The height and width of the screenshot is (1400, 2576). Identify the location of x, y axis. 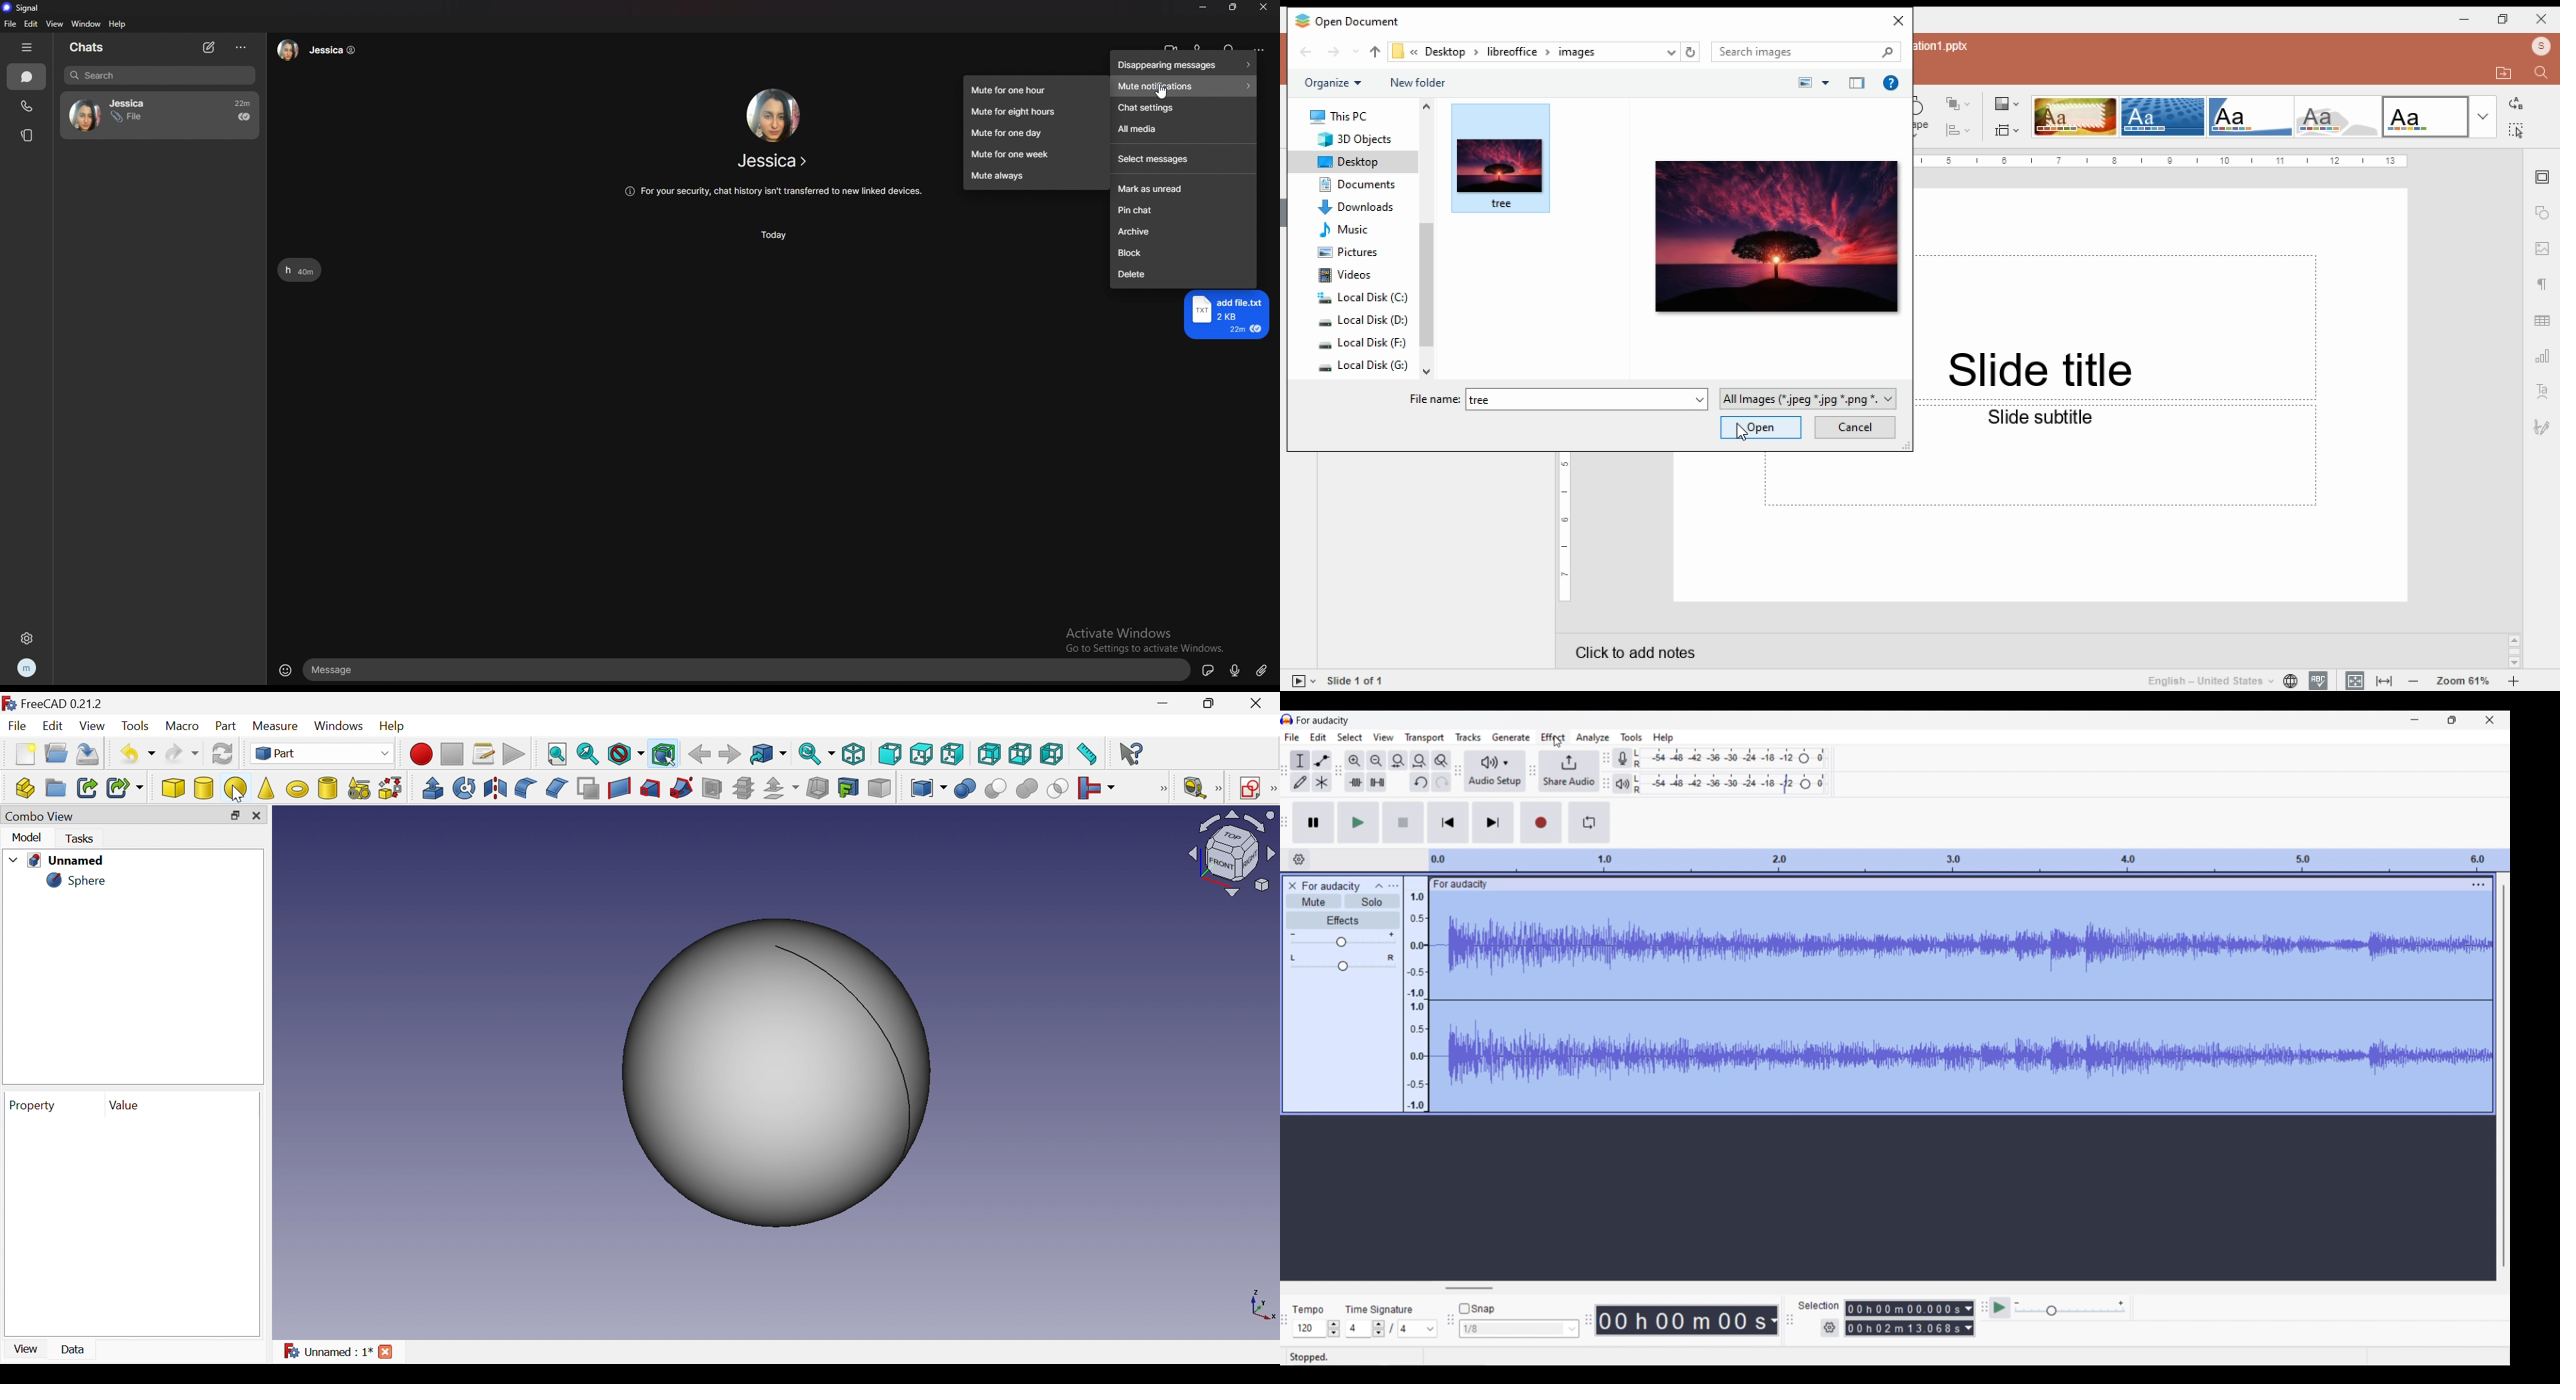
(1261, 1305).